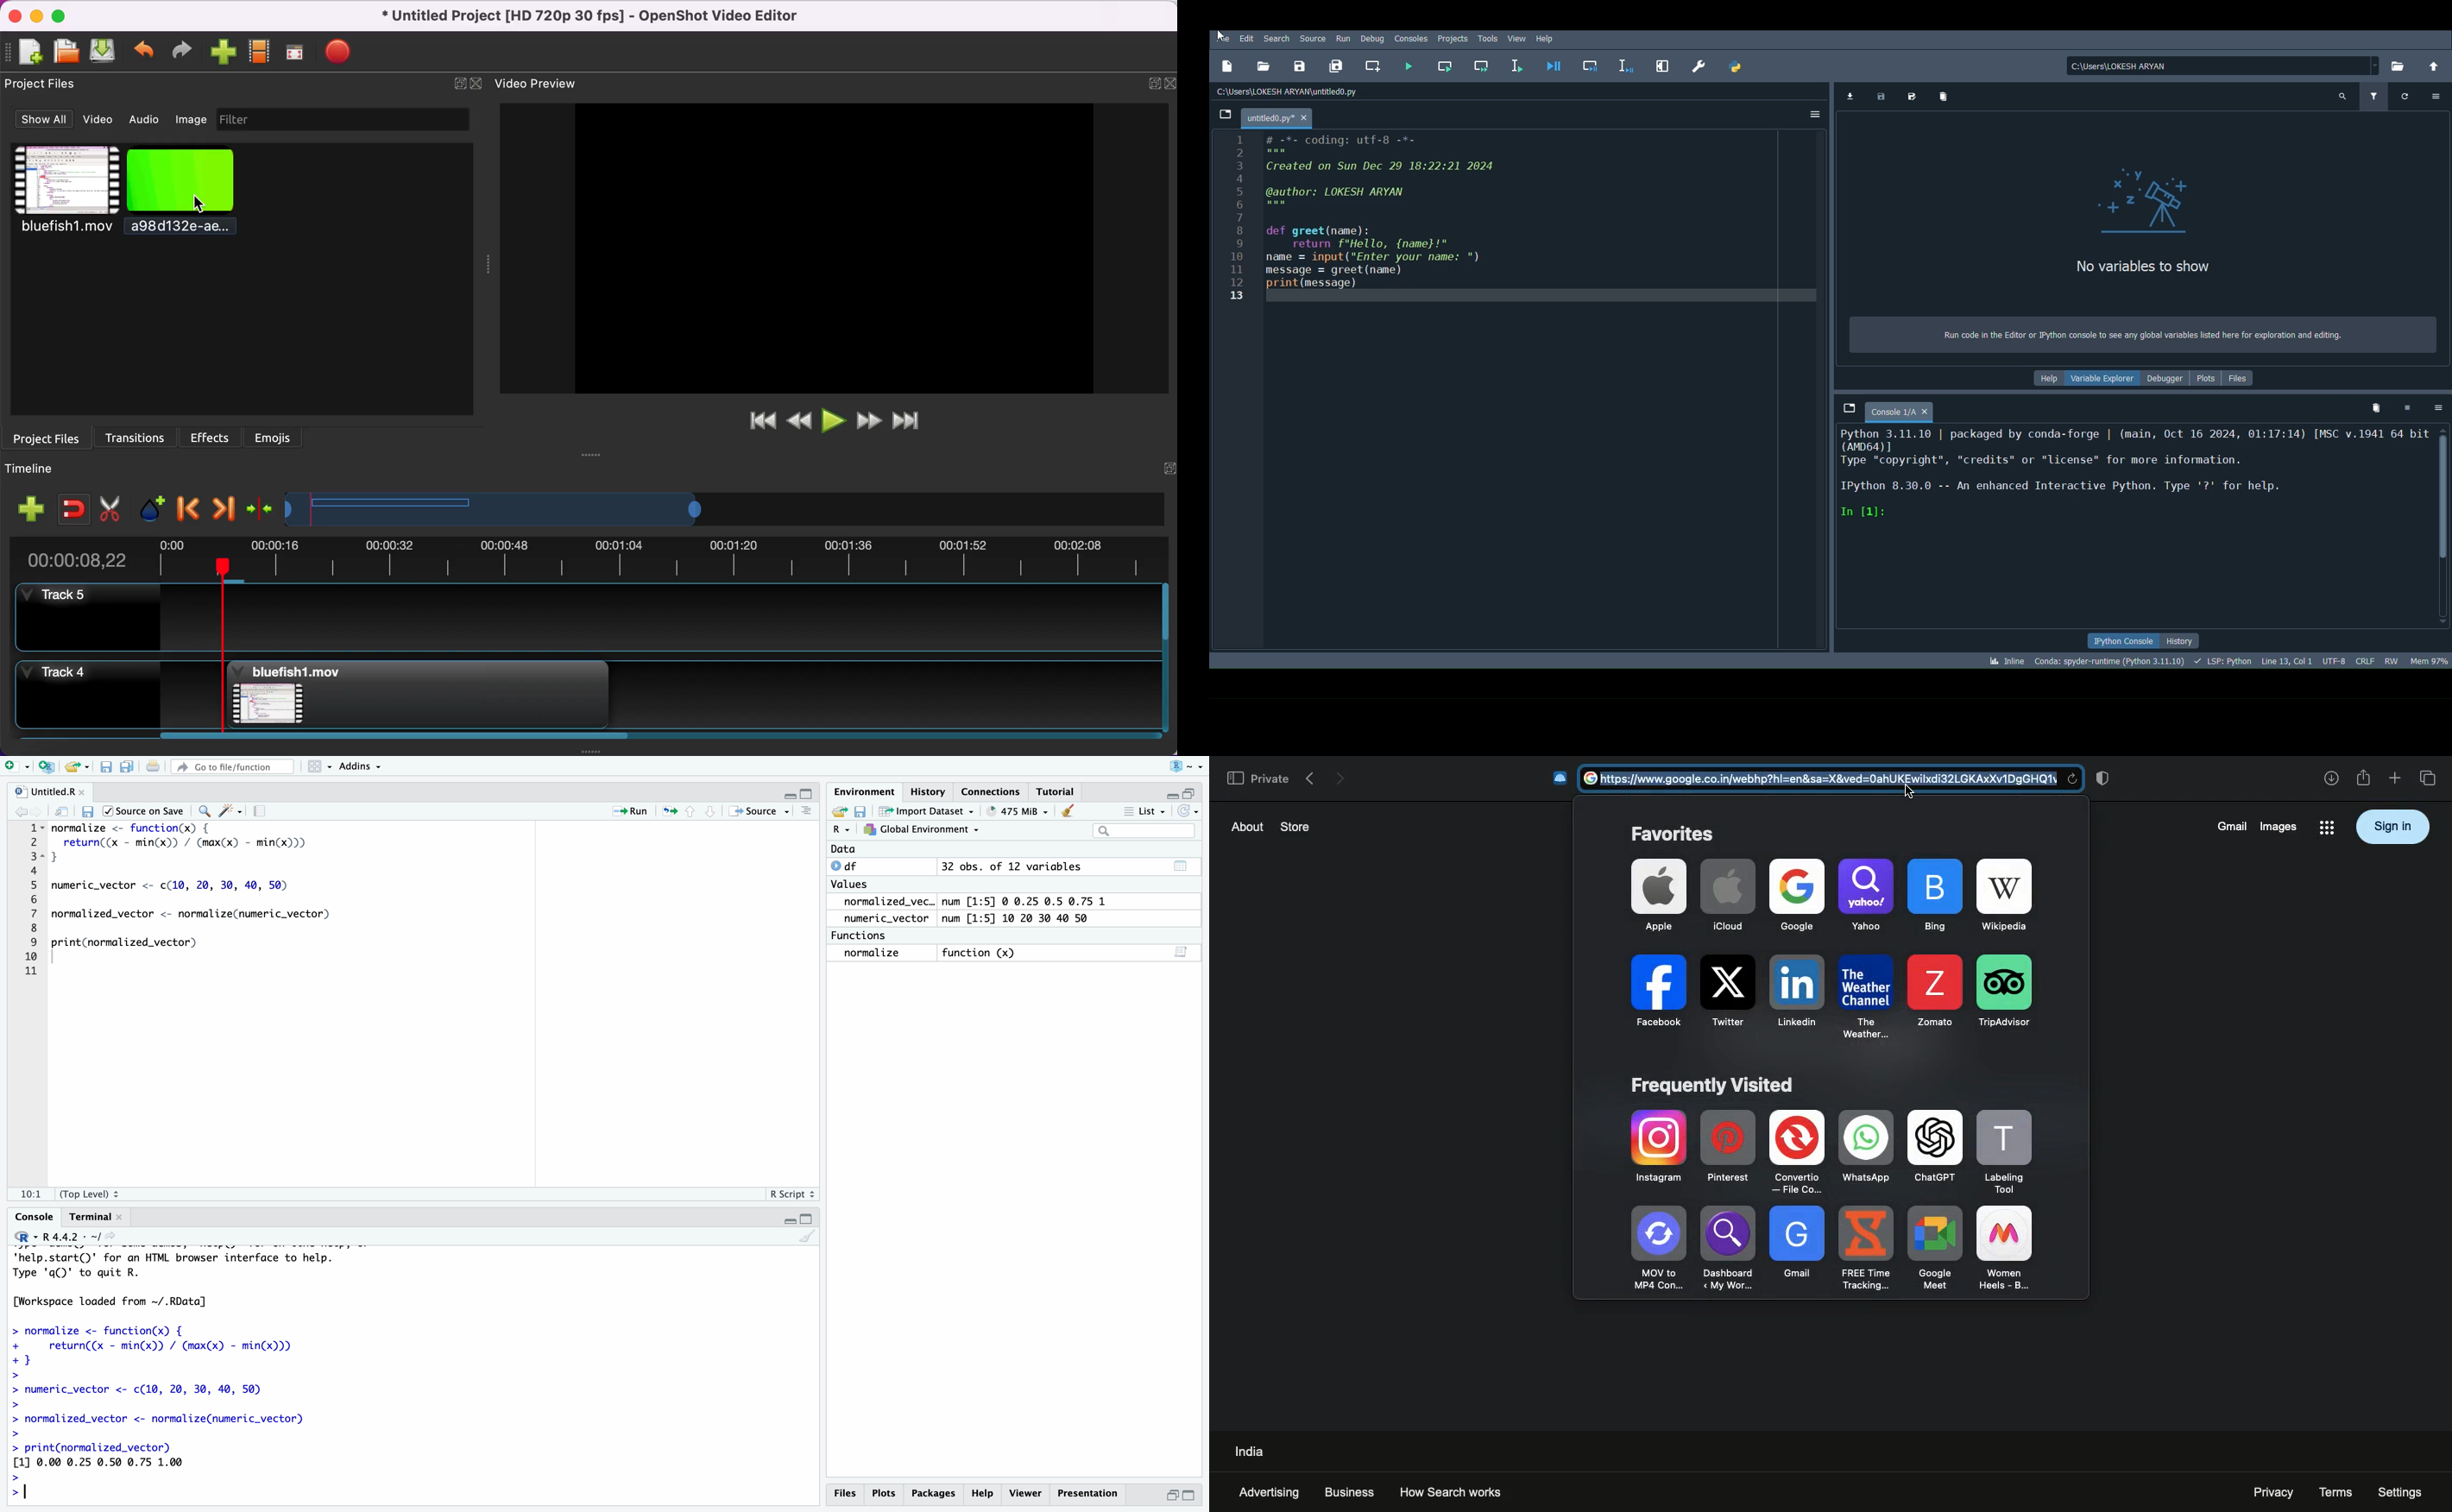  I want to click on R 1s free software and comes with ABSOLUTELY NO WARRANTY.

You are welcome to redistribute it under certain conditions.

Type 'license()' or 'licence()' for distribution details.
Natural language support but running in an English locale

R is a collaborative project with many contributors.

Type 'contributors()' for more information and

'citation()' on how to cite R or R packages in publications.

Type 'demo()' for some demos, 'help()' for on-line help, or

'help.start()' for an HTML browser interface to help.

Type 'q()' to quit R.

[Workspace loaded from ~/.RData], so click(232, 1361).